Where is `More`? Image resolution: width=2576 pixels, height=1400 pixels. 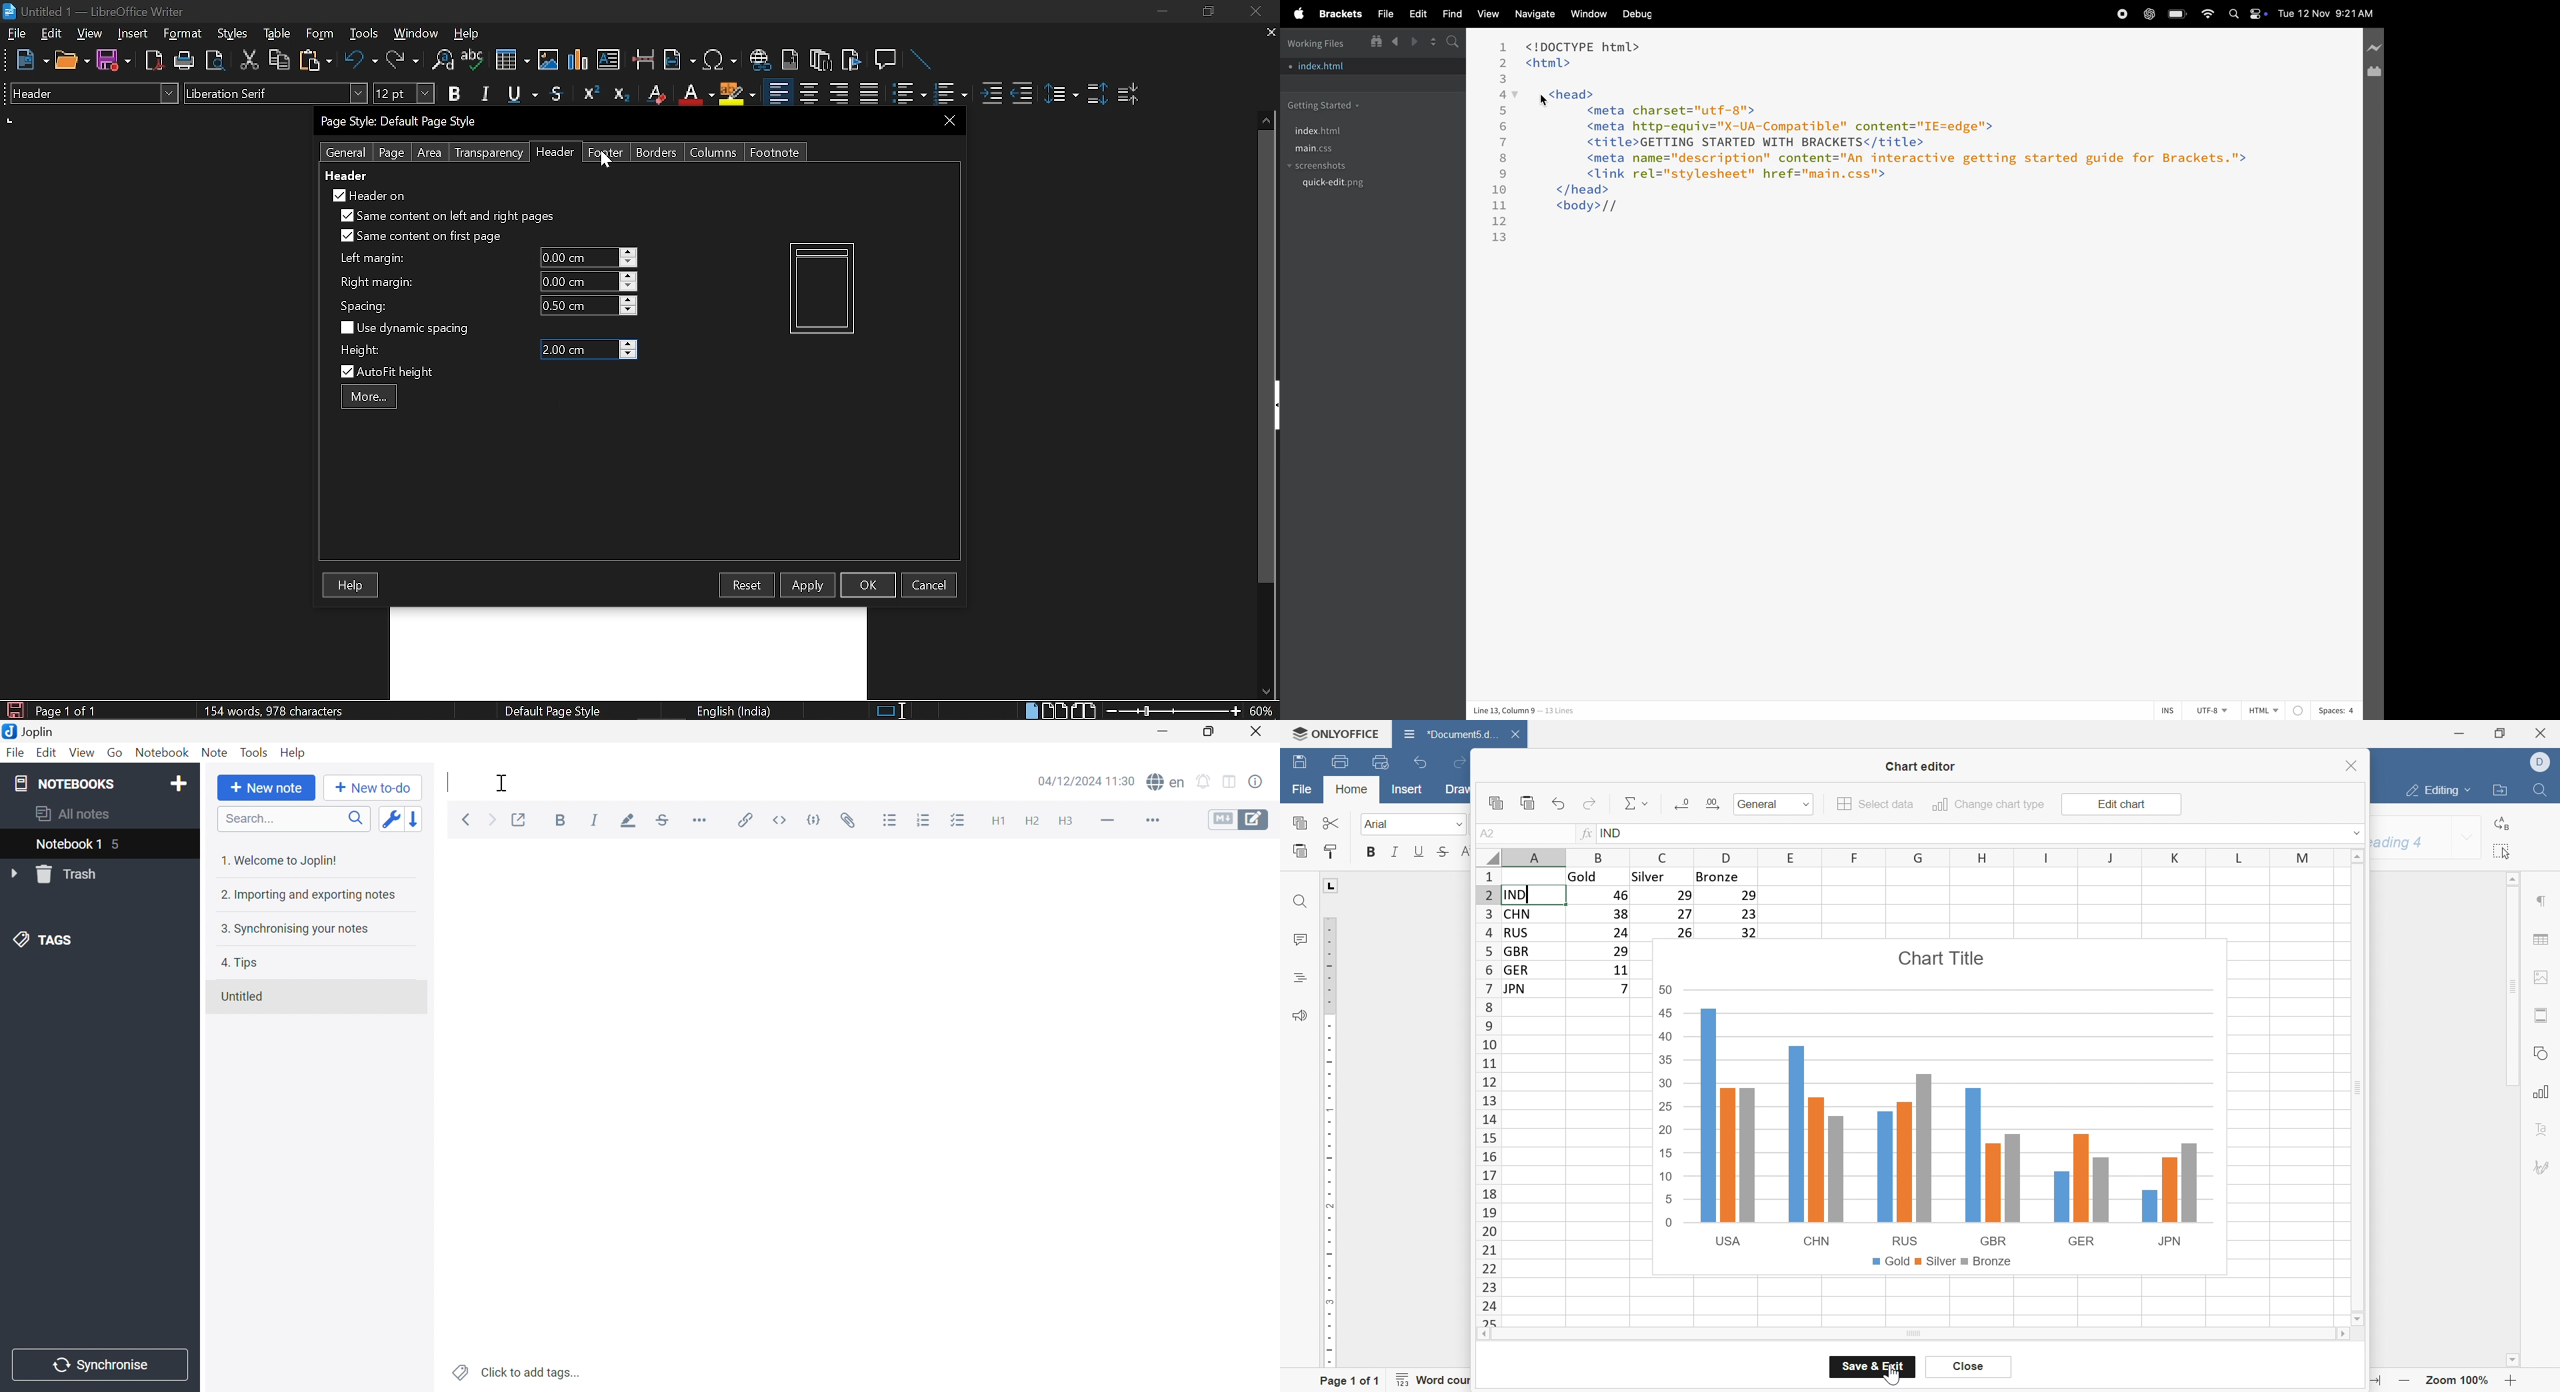 More is located at coordinates (1153, 822).